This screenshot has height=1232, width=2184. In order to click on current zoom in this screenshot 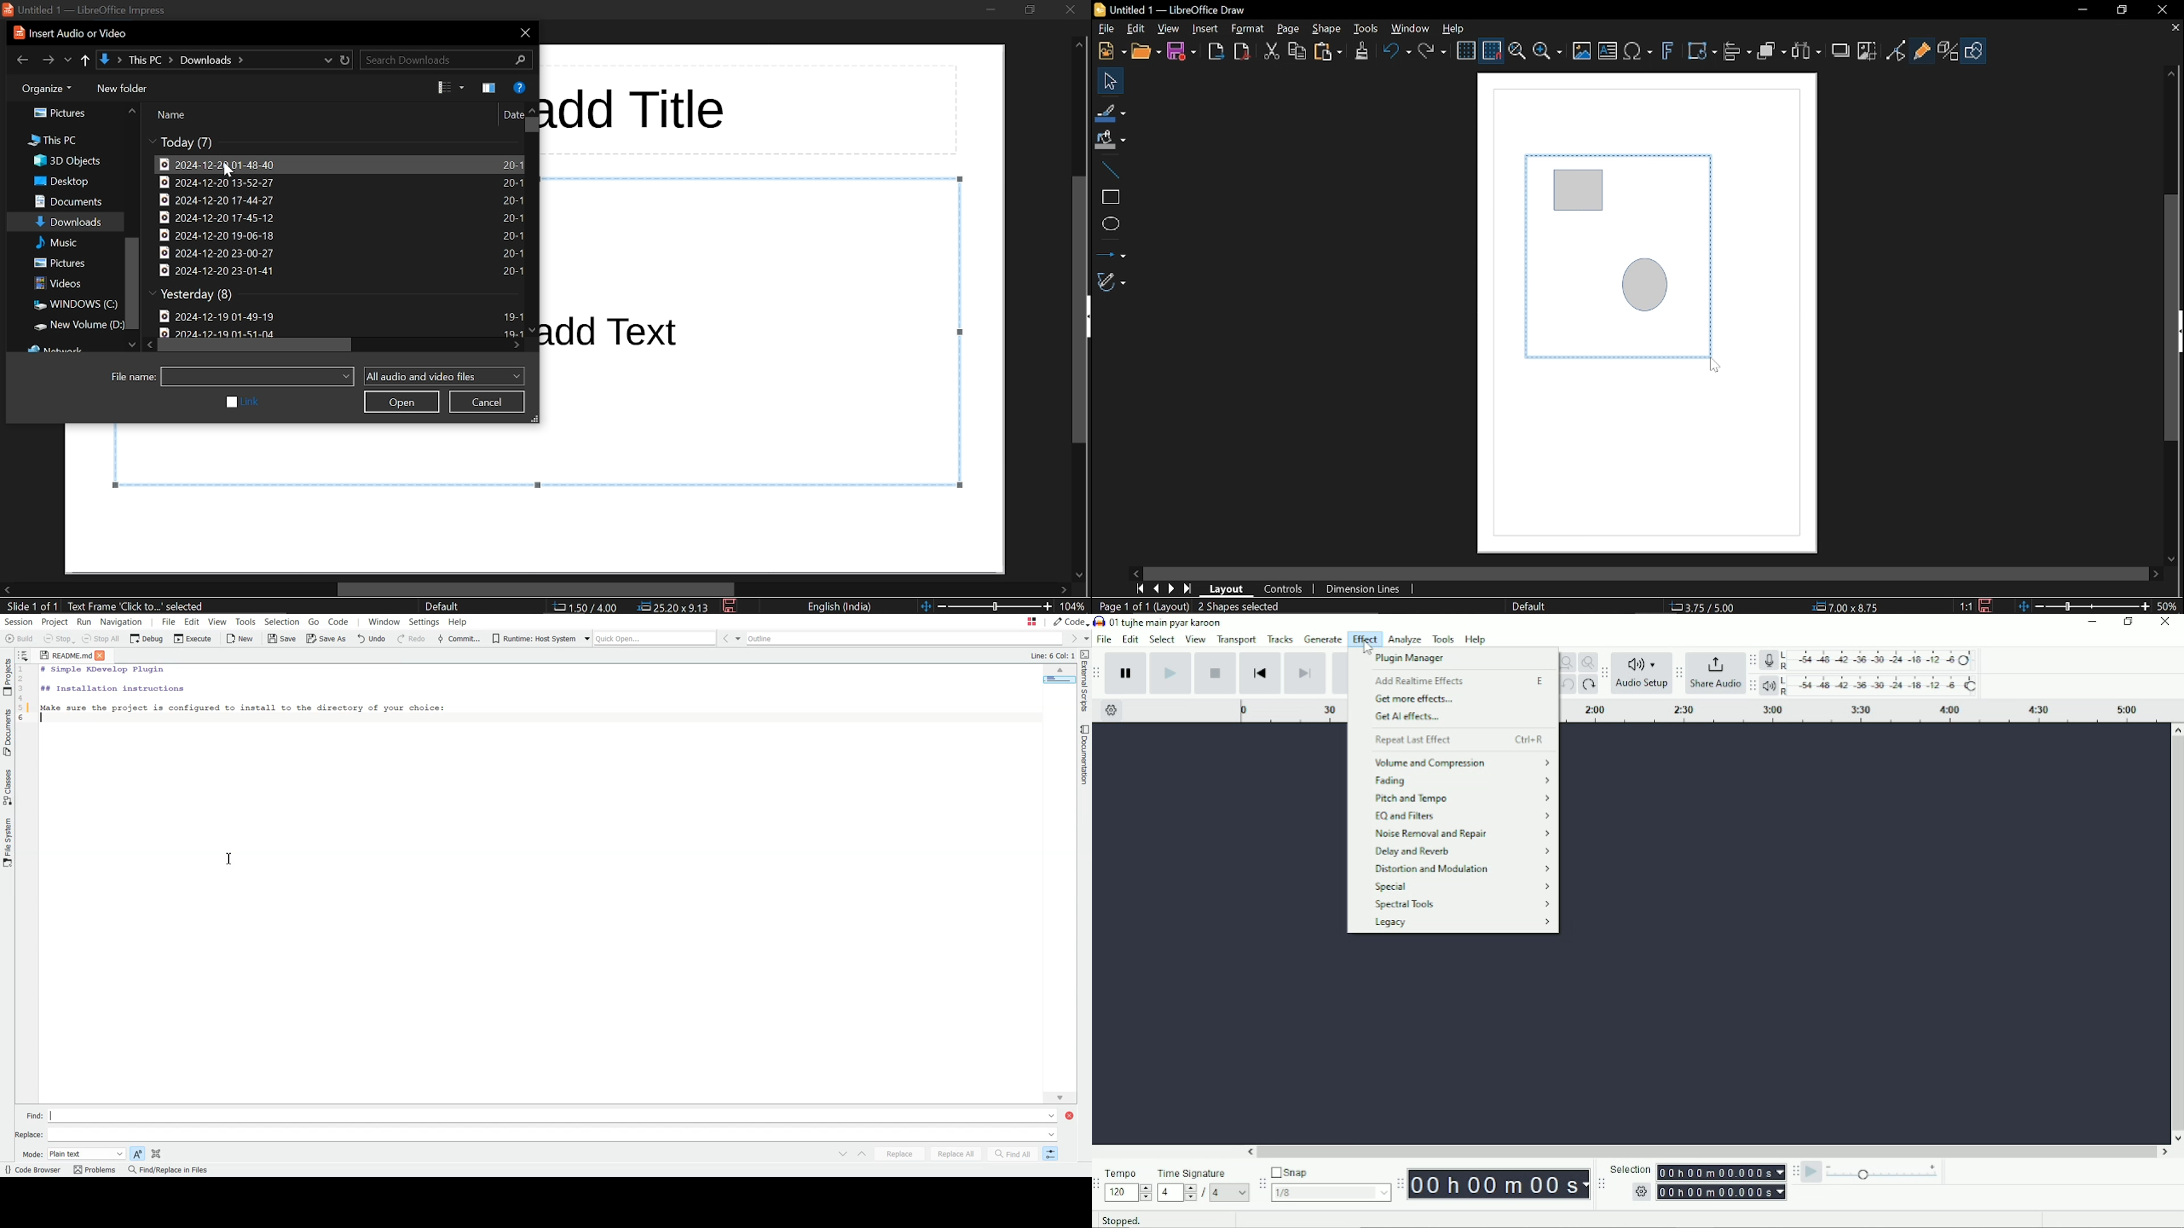, I will do `click(1076, 606)`.